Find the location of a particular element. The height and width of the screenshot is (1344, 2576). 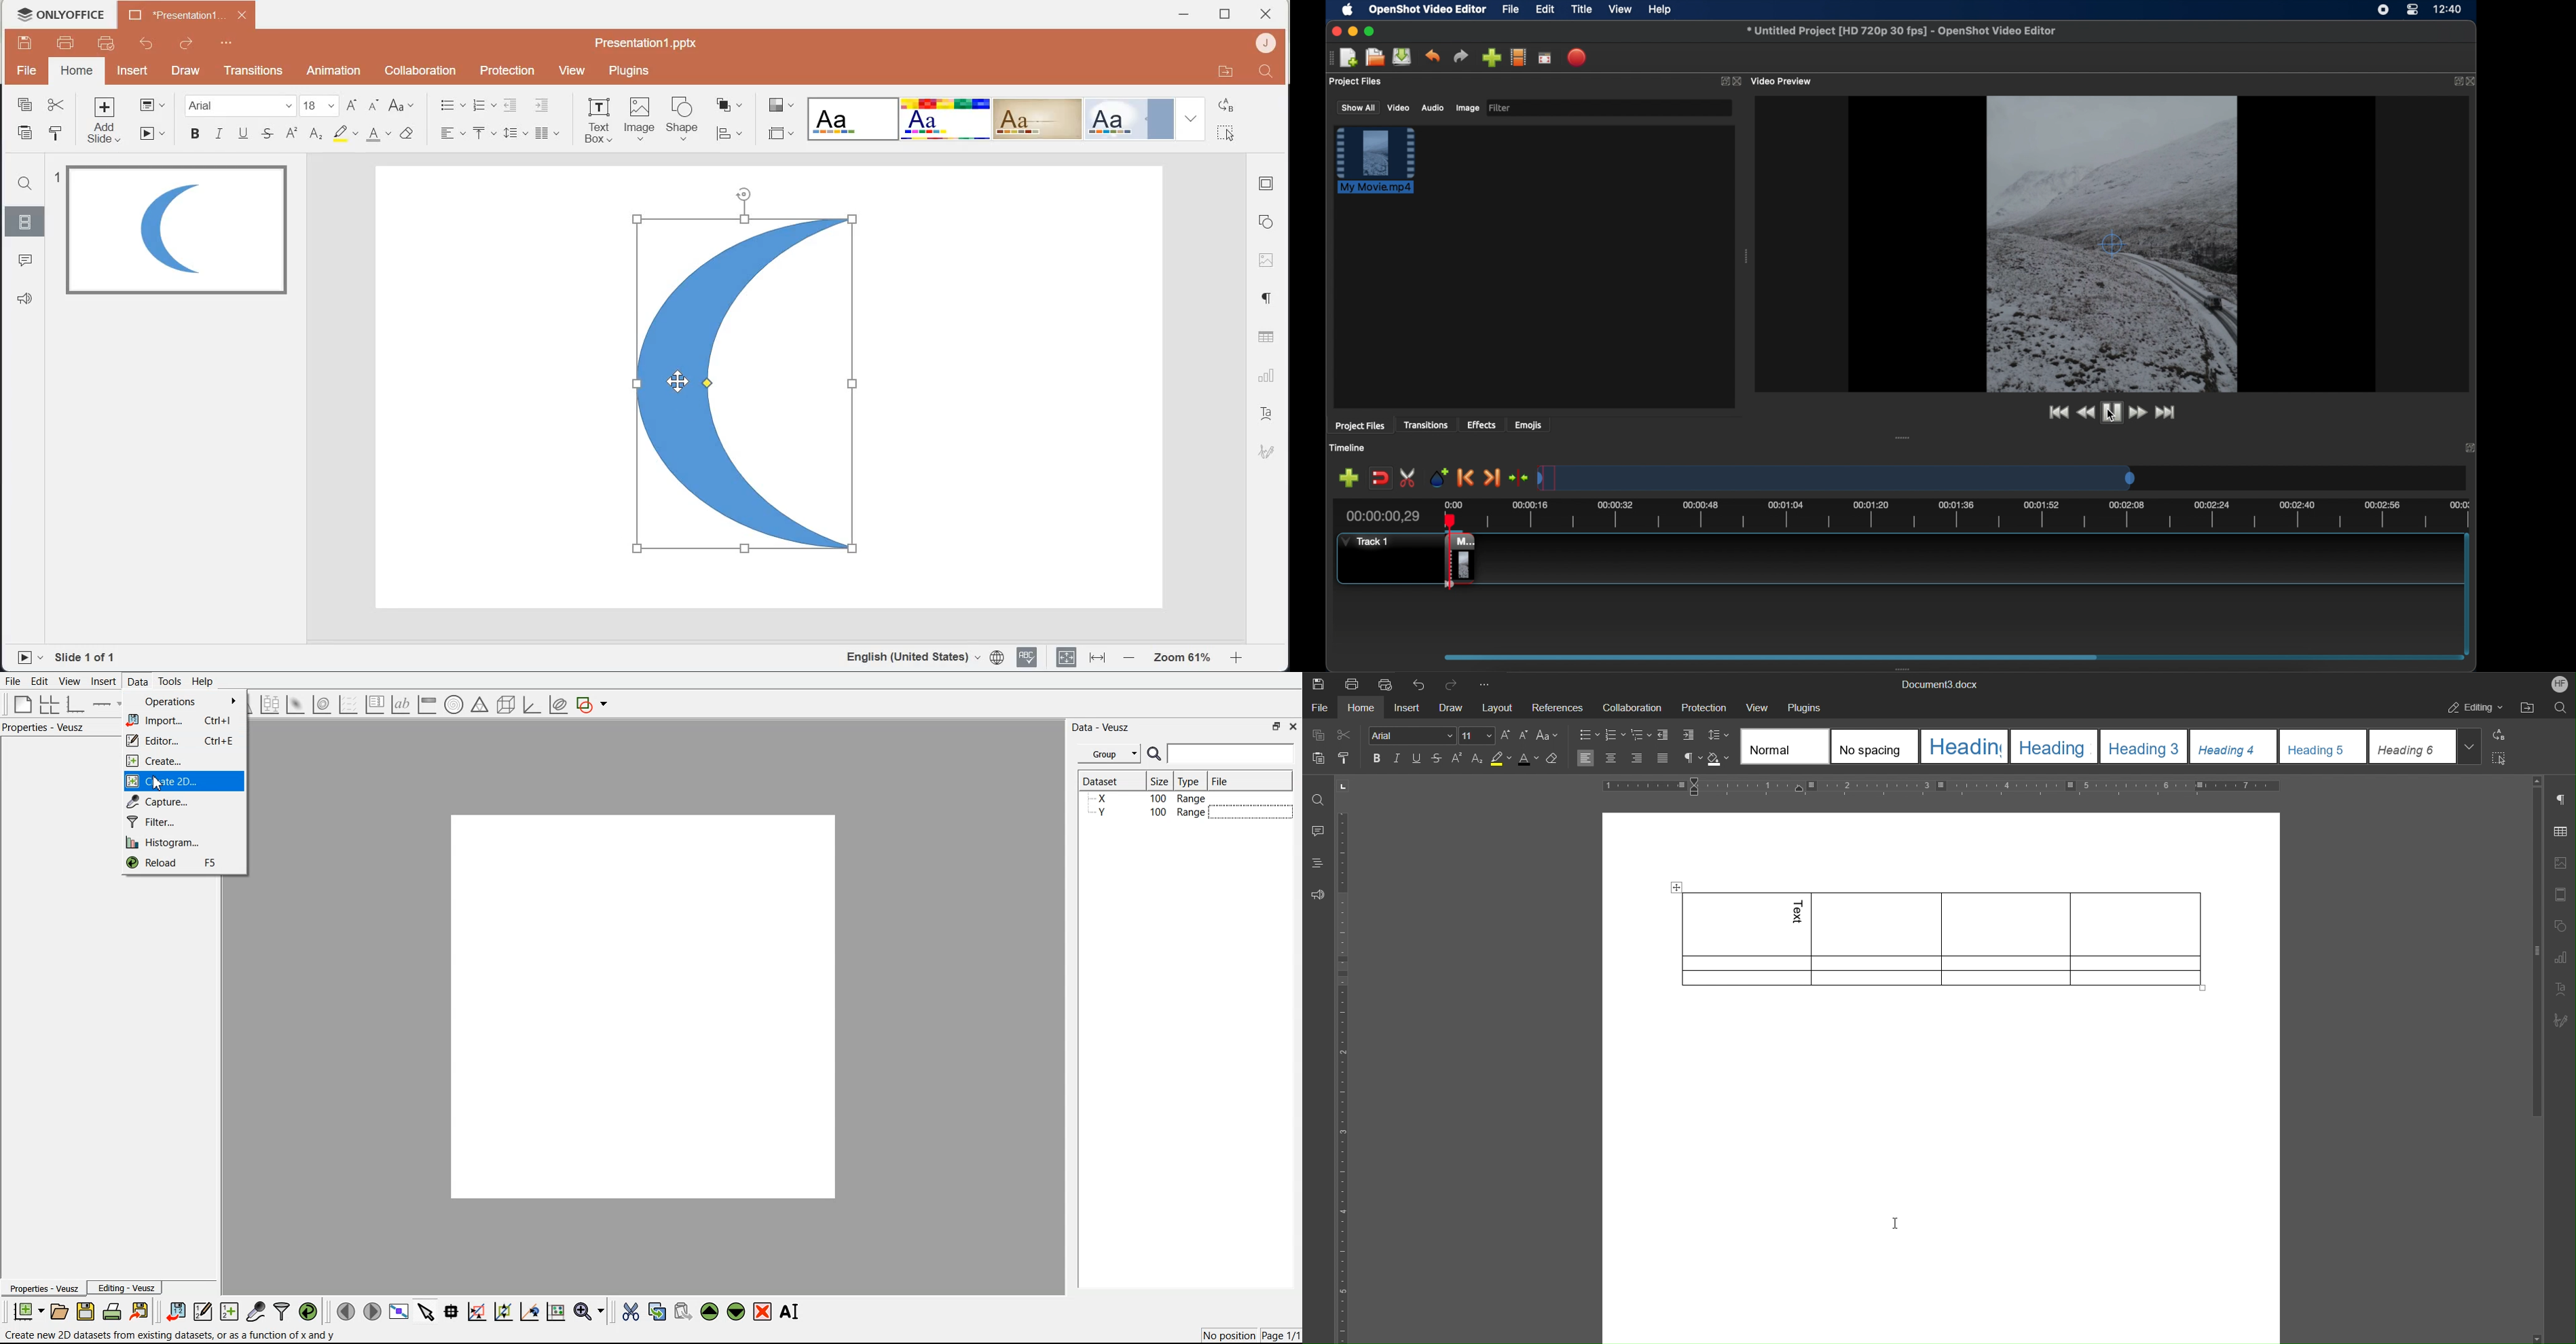

Text Box is located at coordinates (598, 118).